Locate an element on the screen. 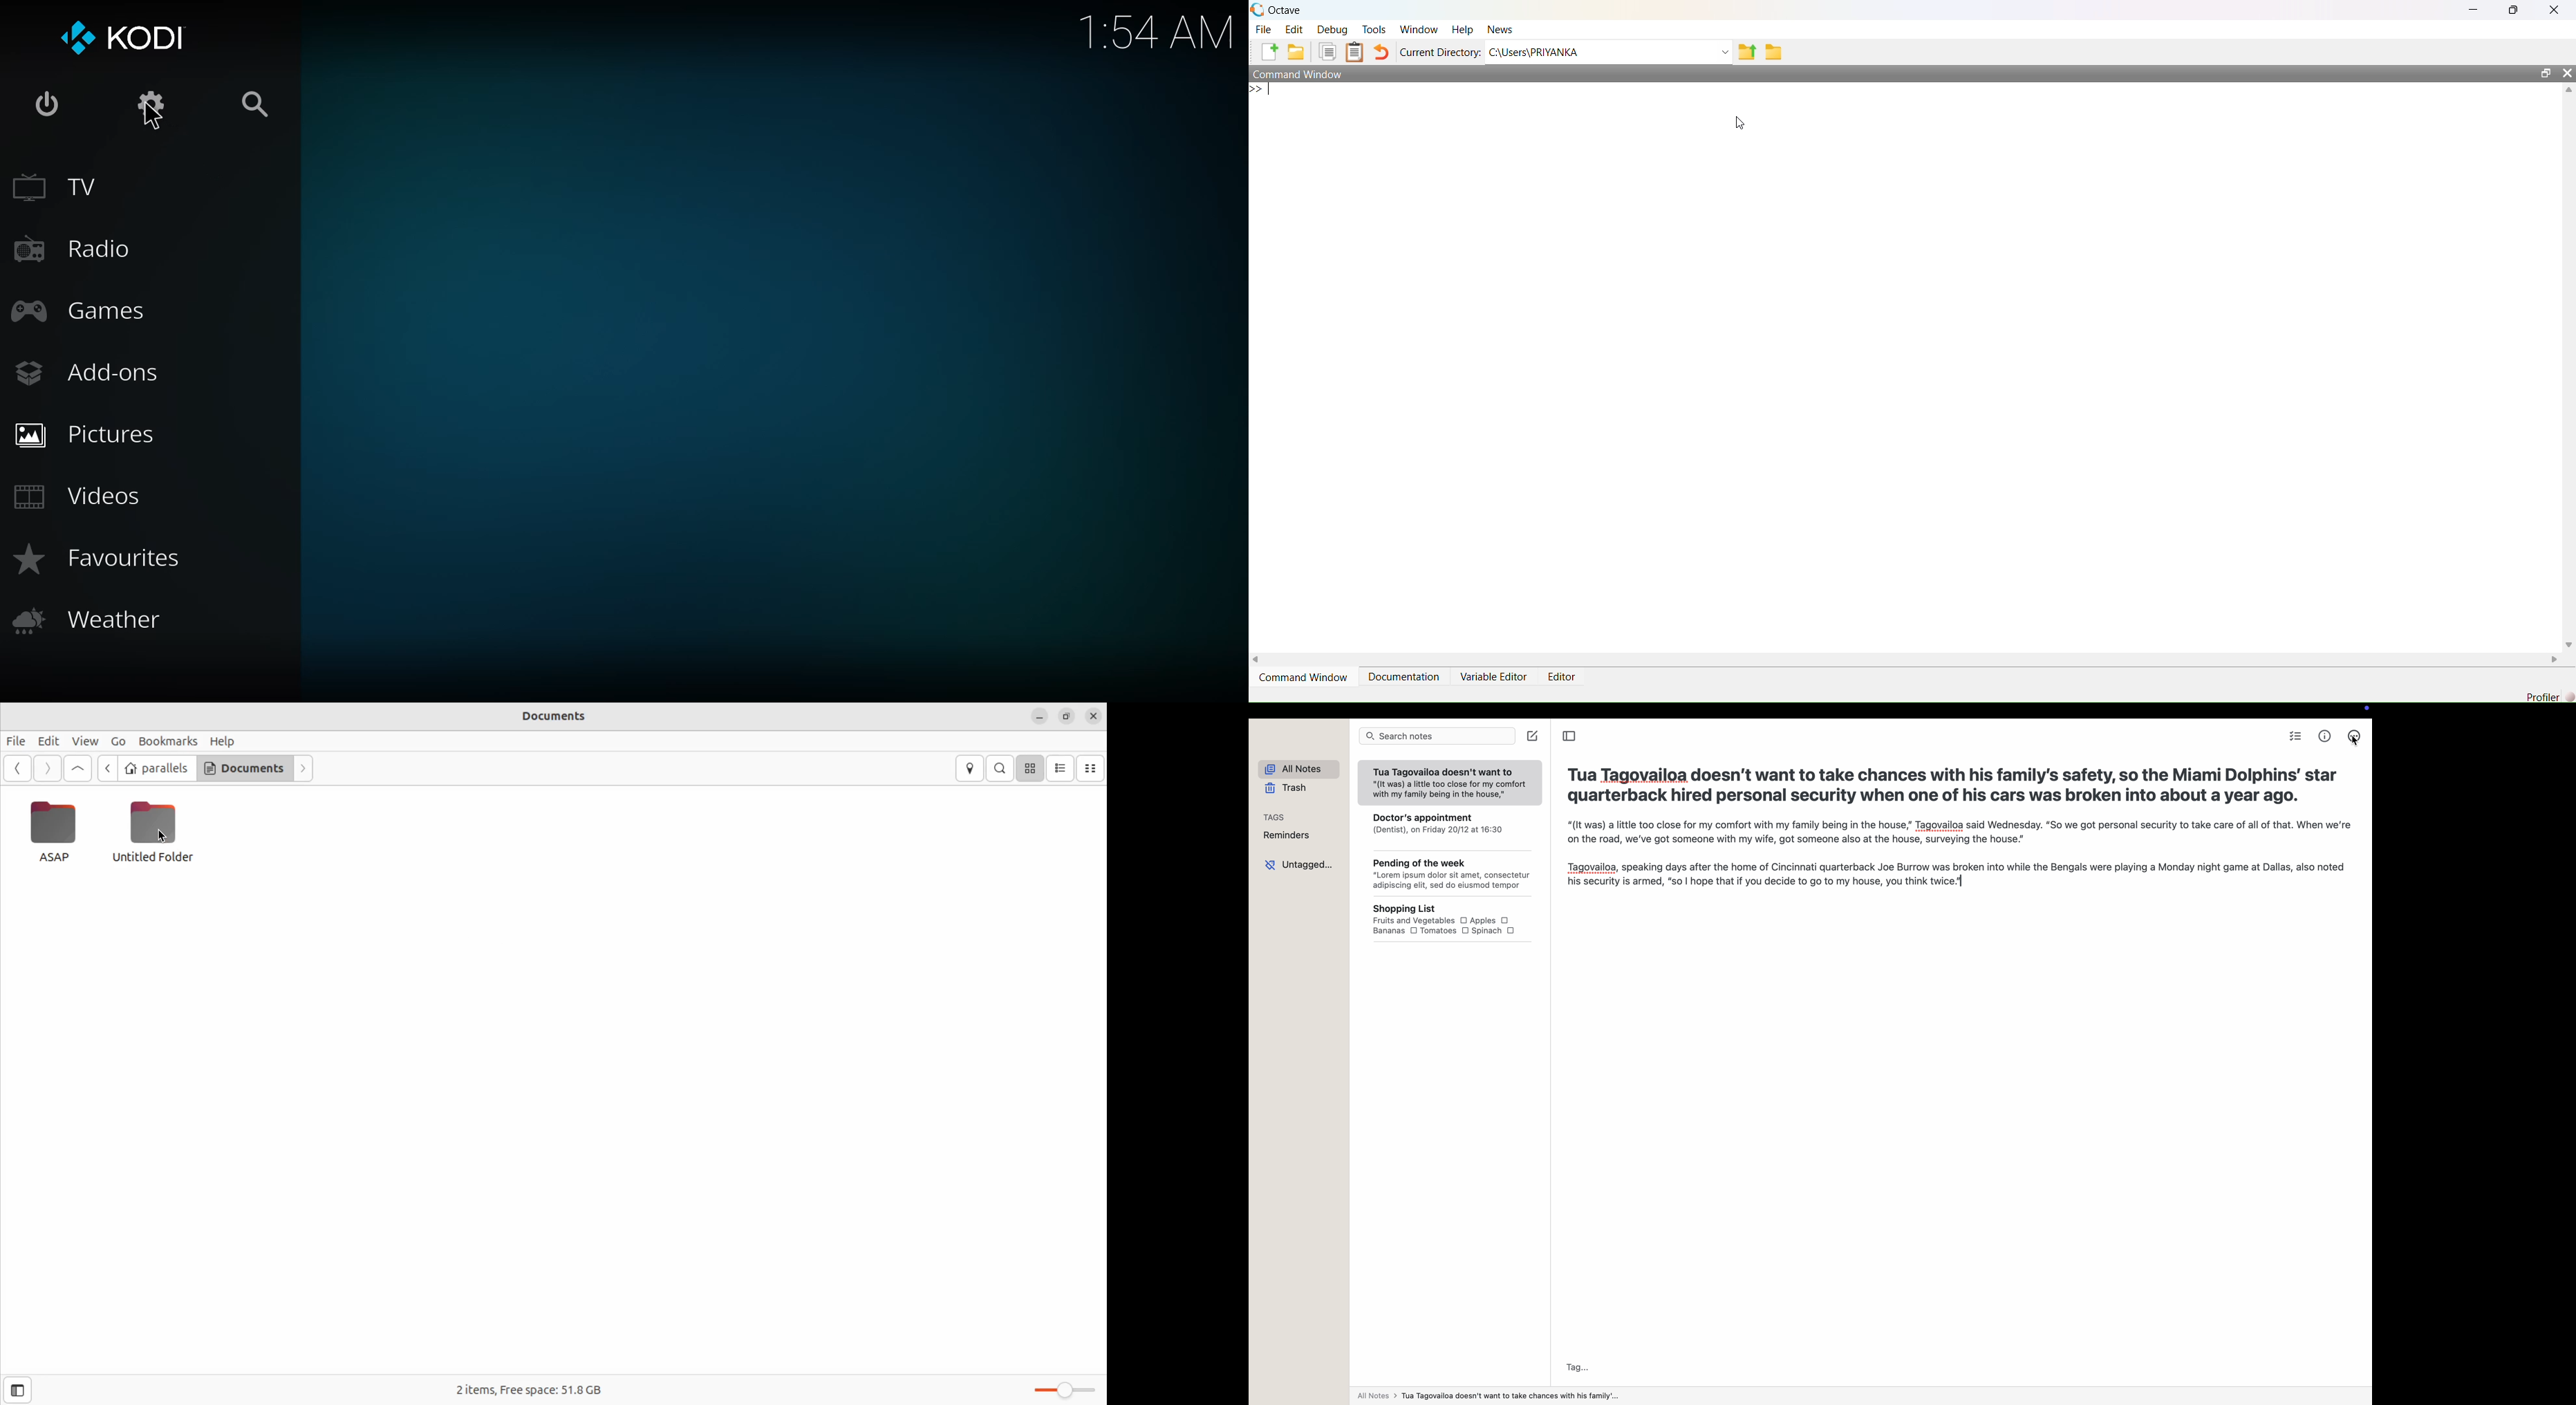 This screenshot has height=1428, width=2576. New script is located at coordinates (1266, 52).